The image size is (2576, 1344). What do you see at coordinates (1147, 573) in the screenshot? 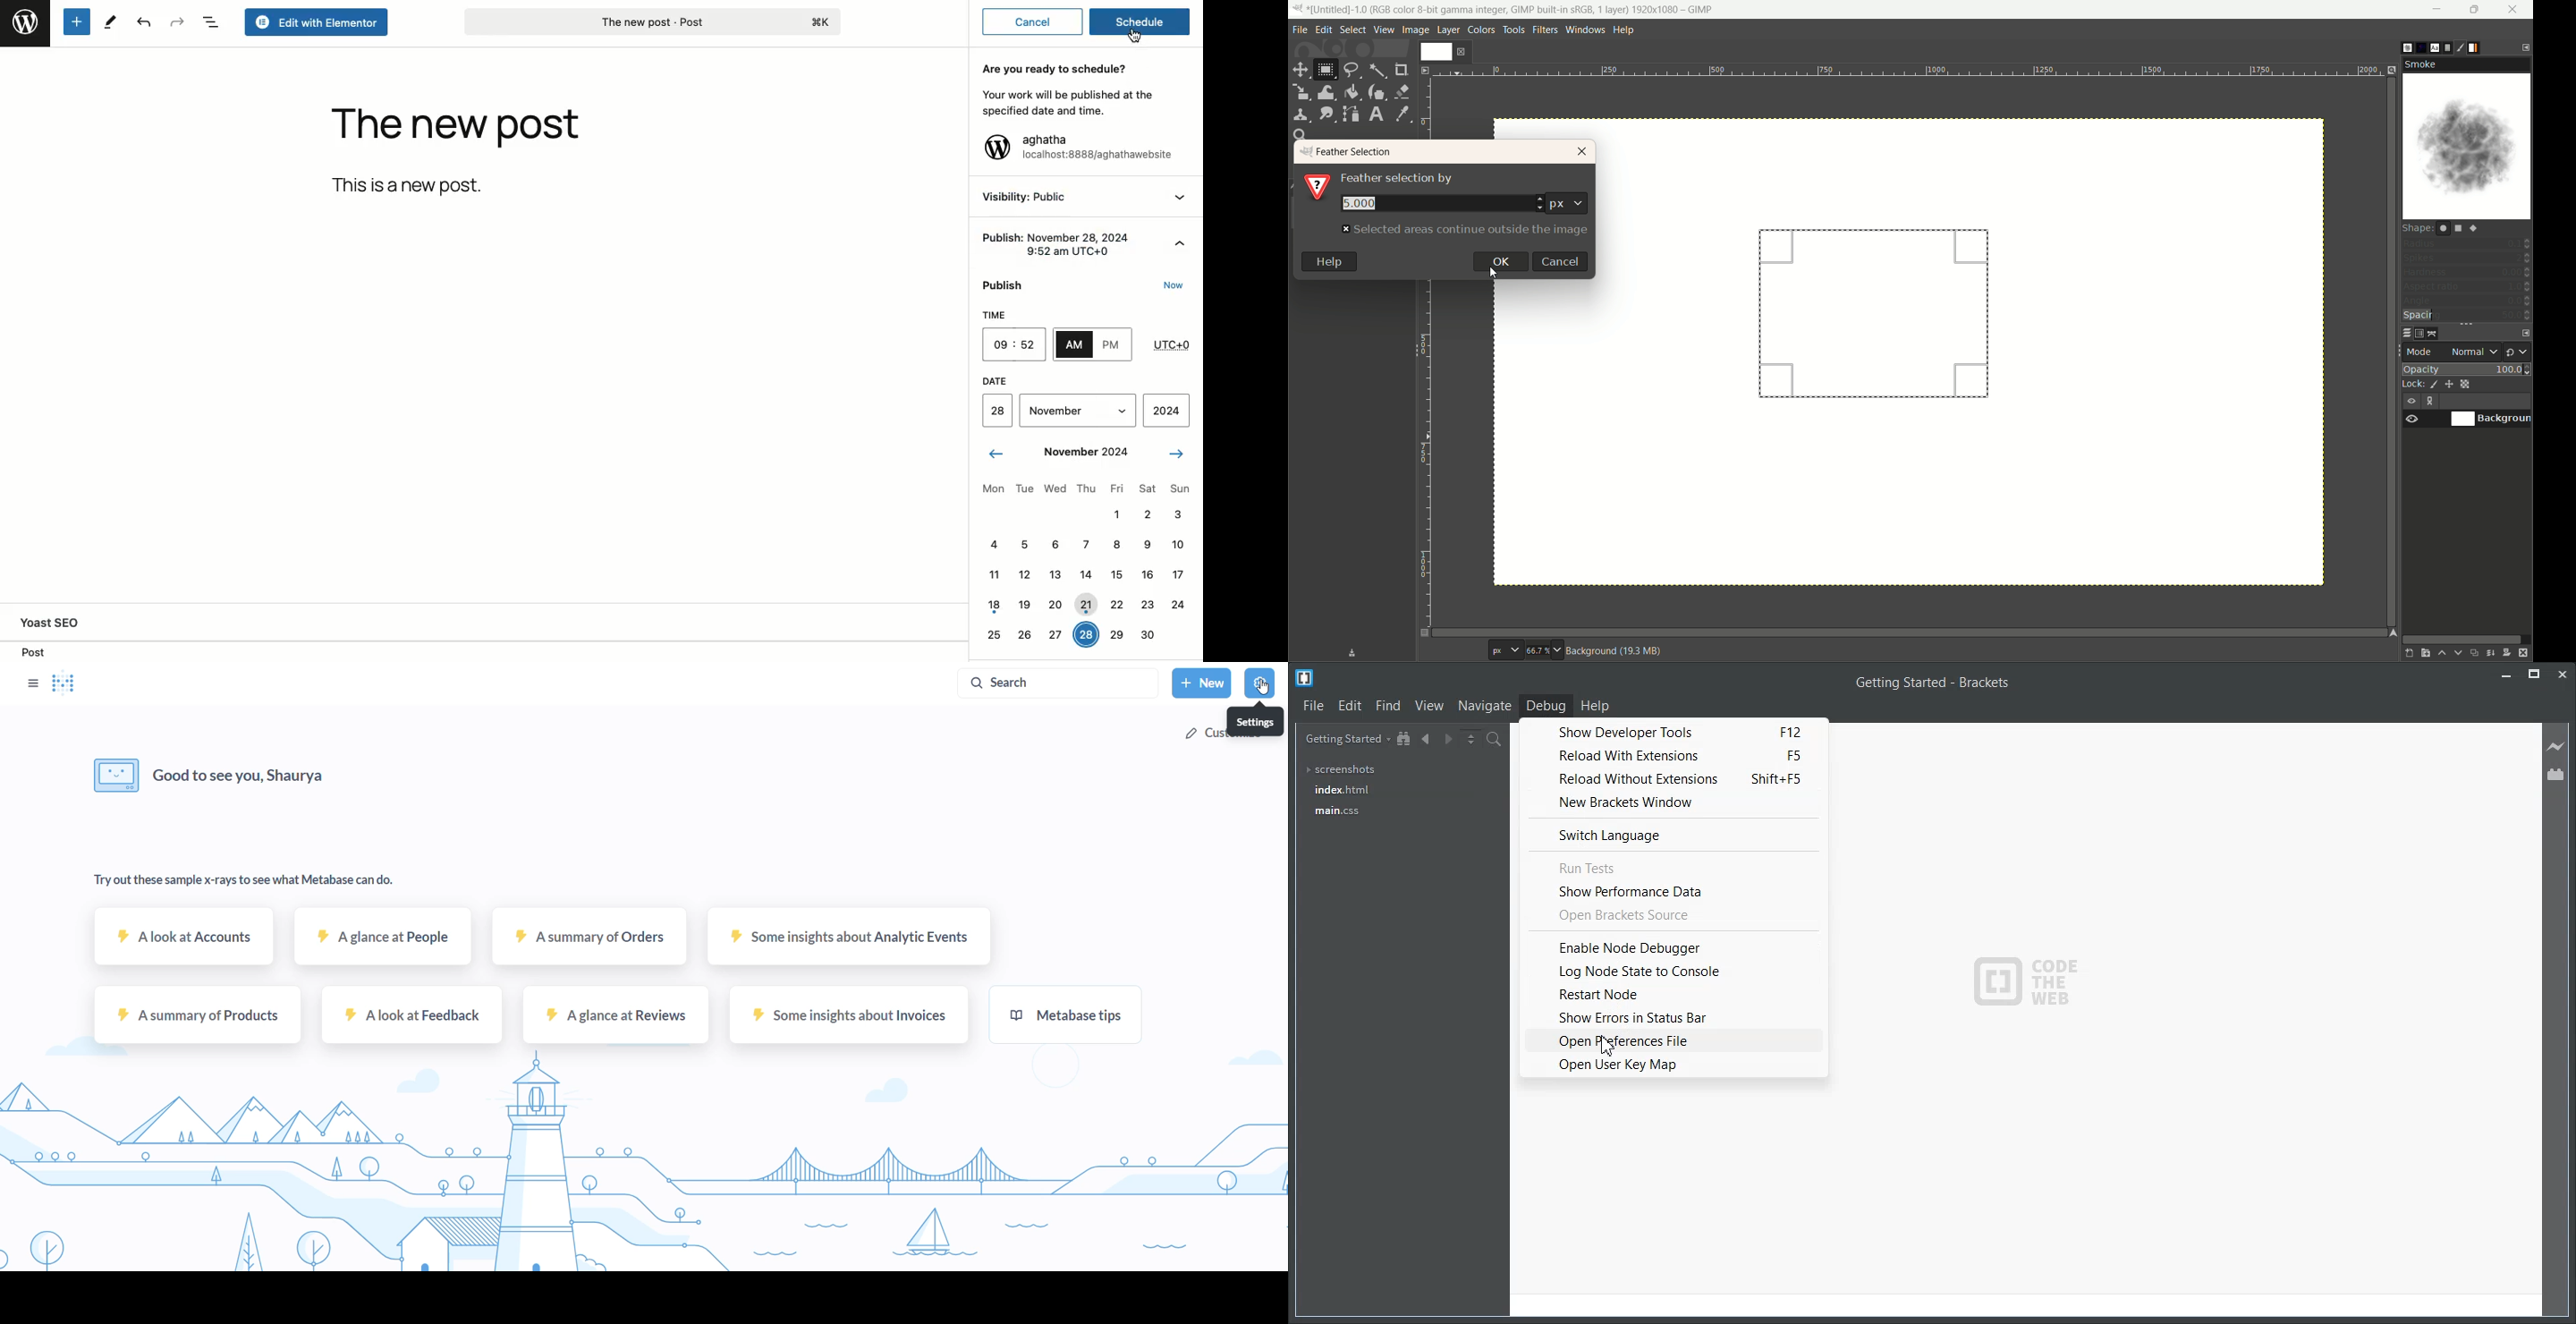
I see `16` at bounding box center [1147, 573].